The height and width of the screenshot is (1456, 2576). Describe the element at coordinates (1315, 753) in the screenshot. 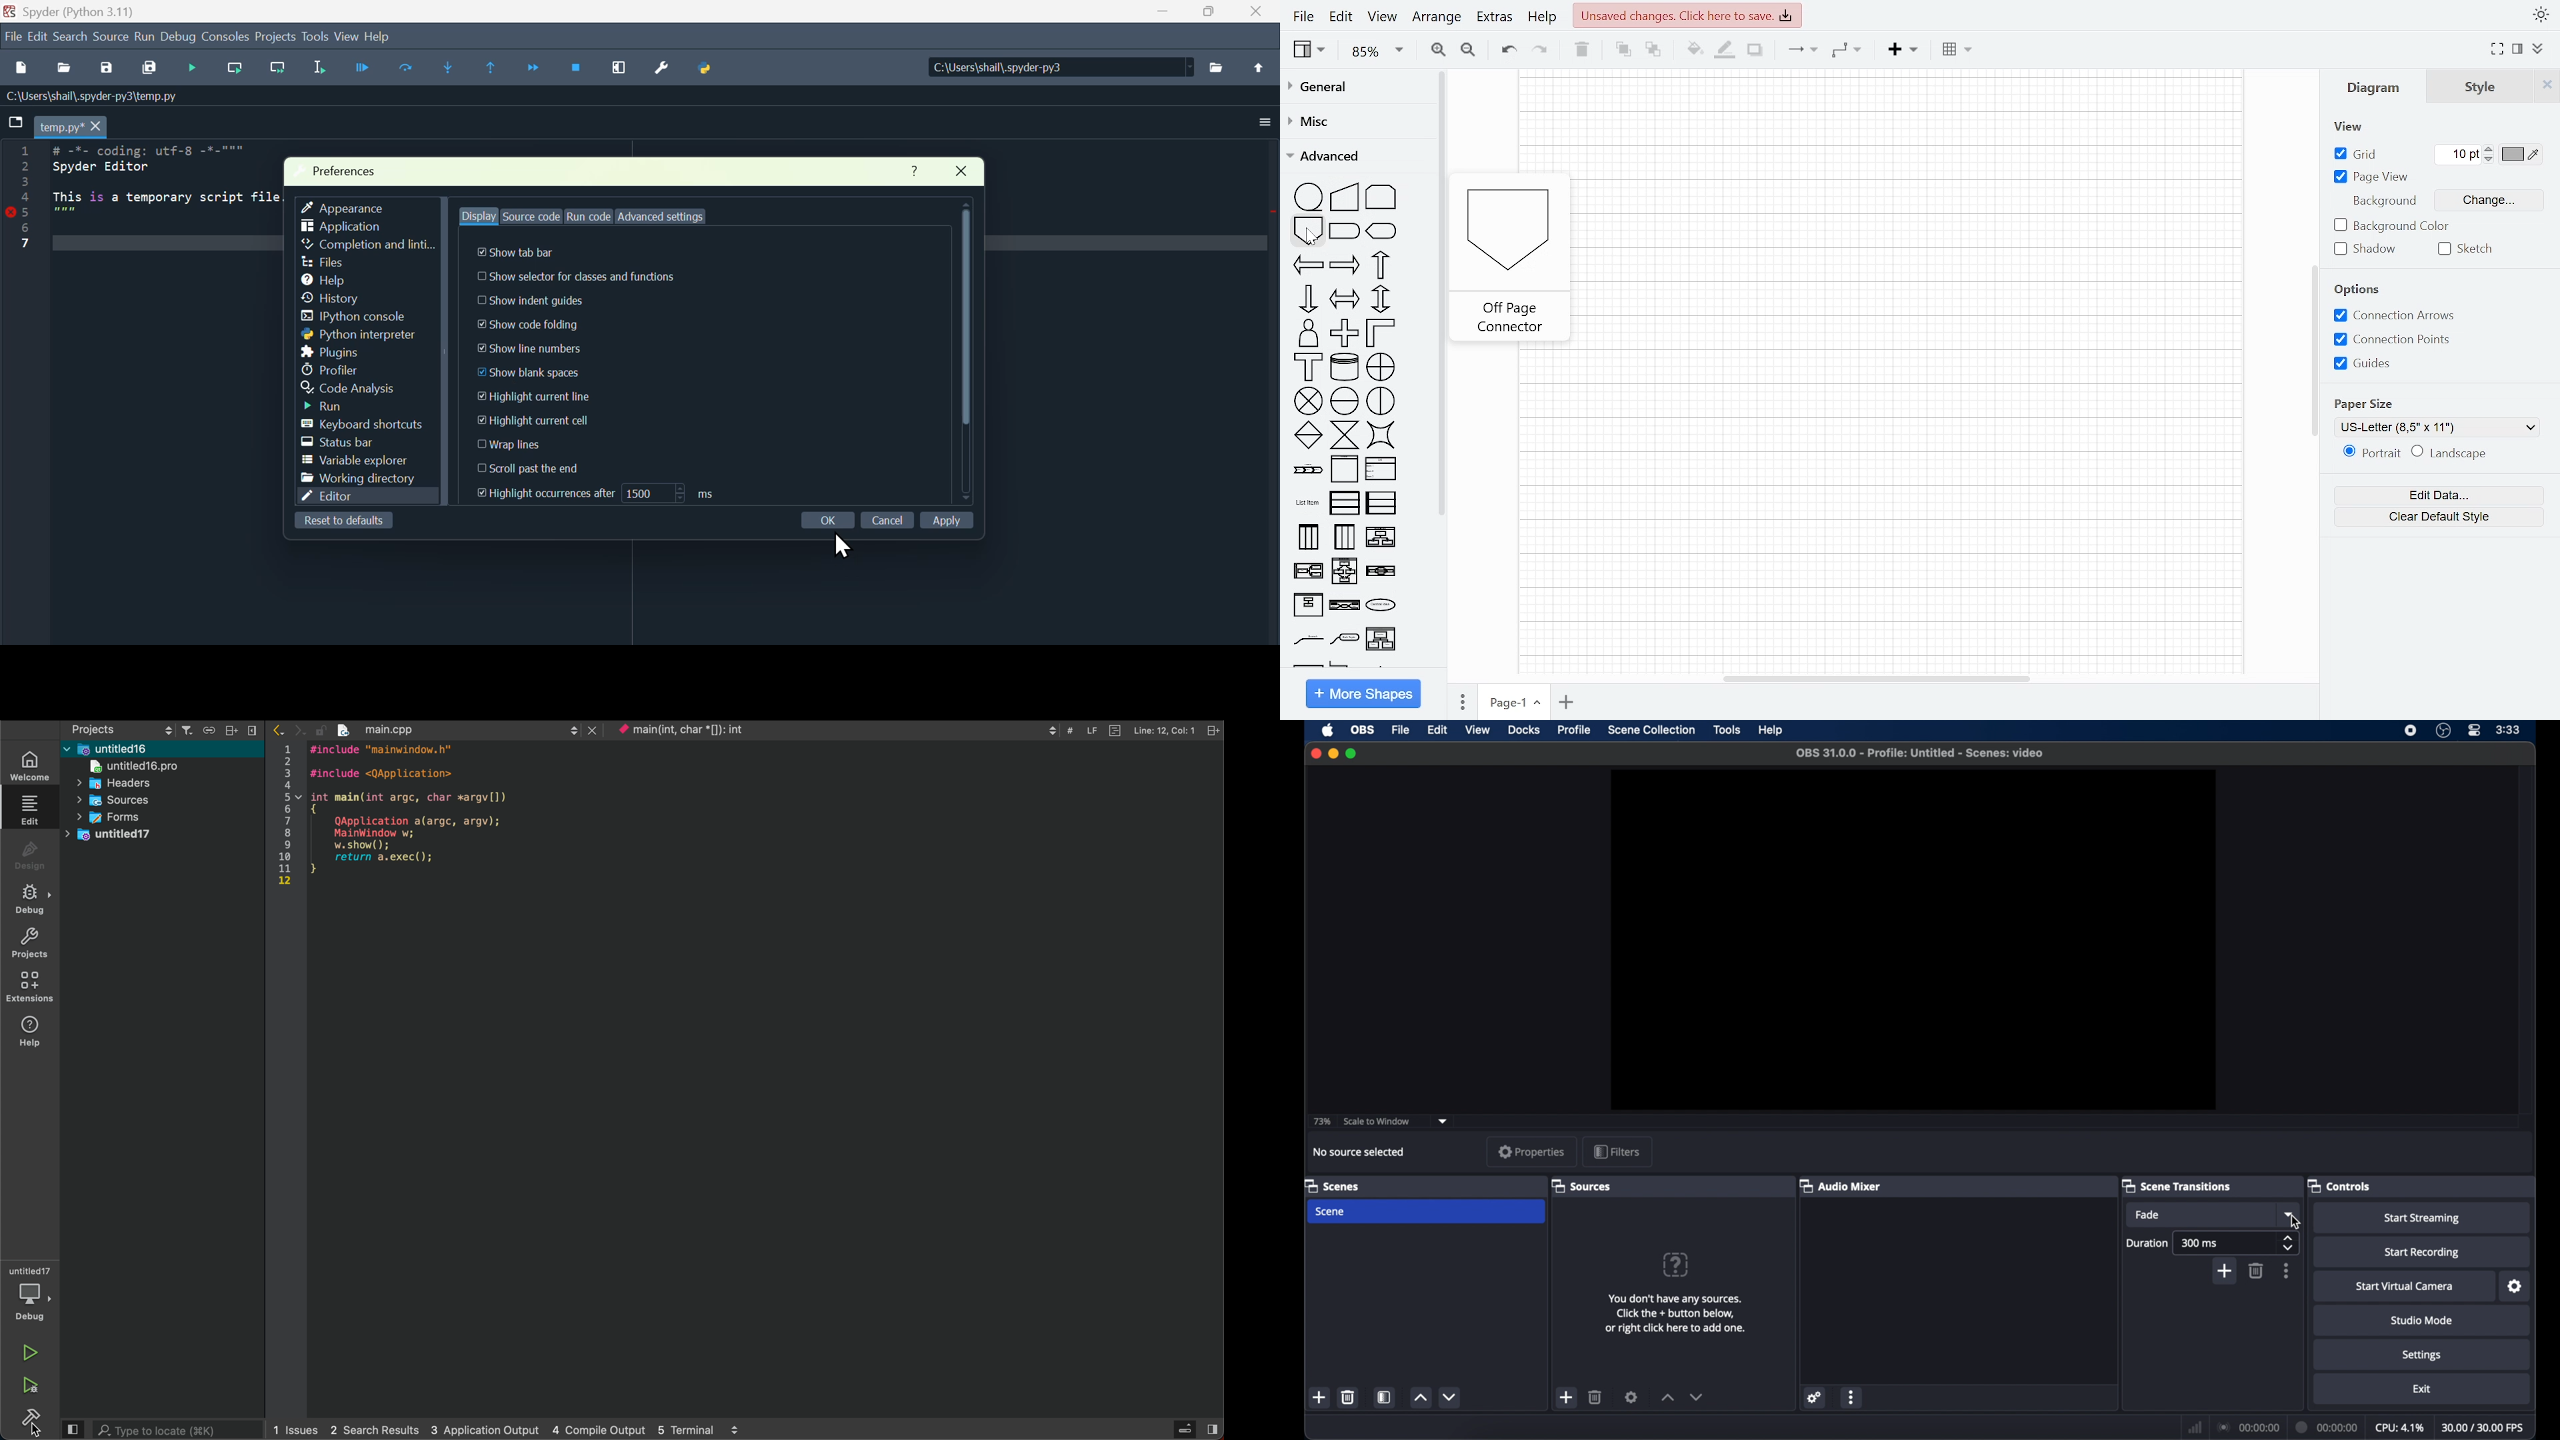

I see `close` at that location.